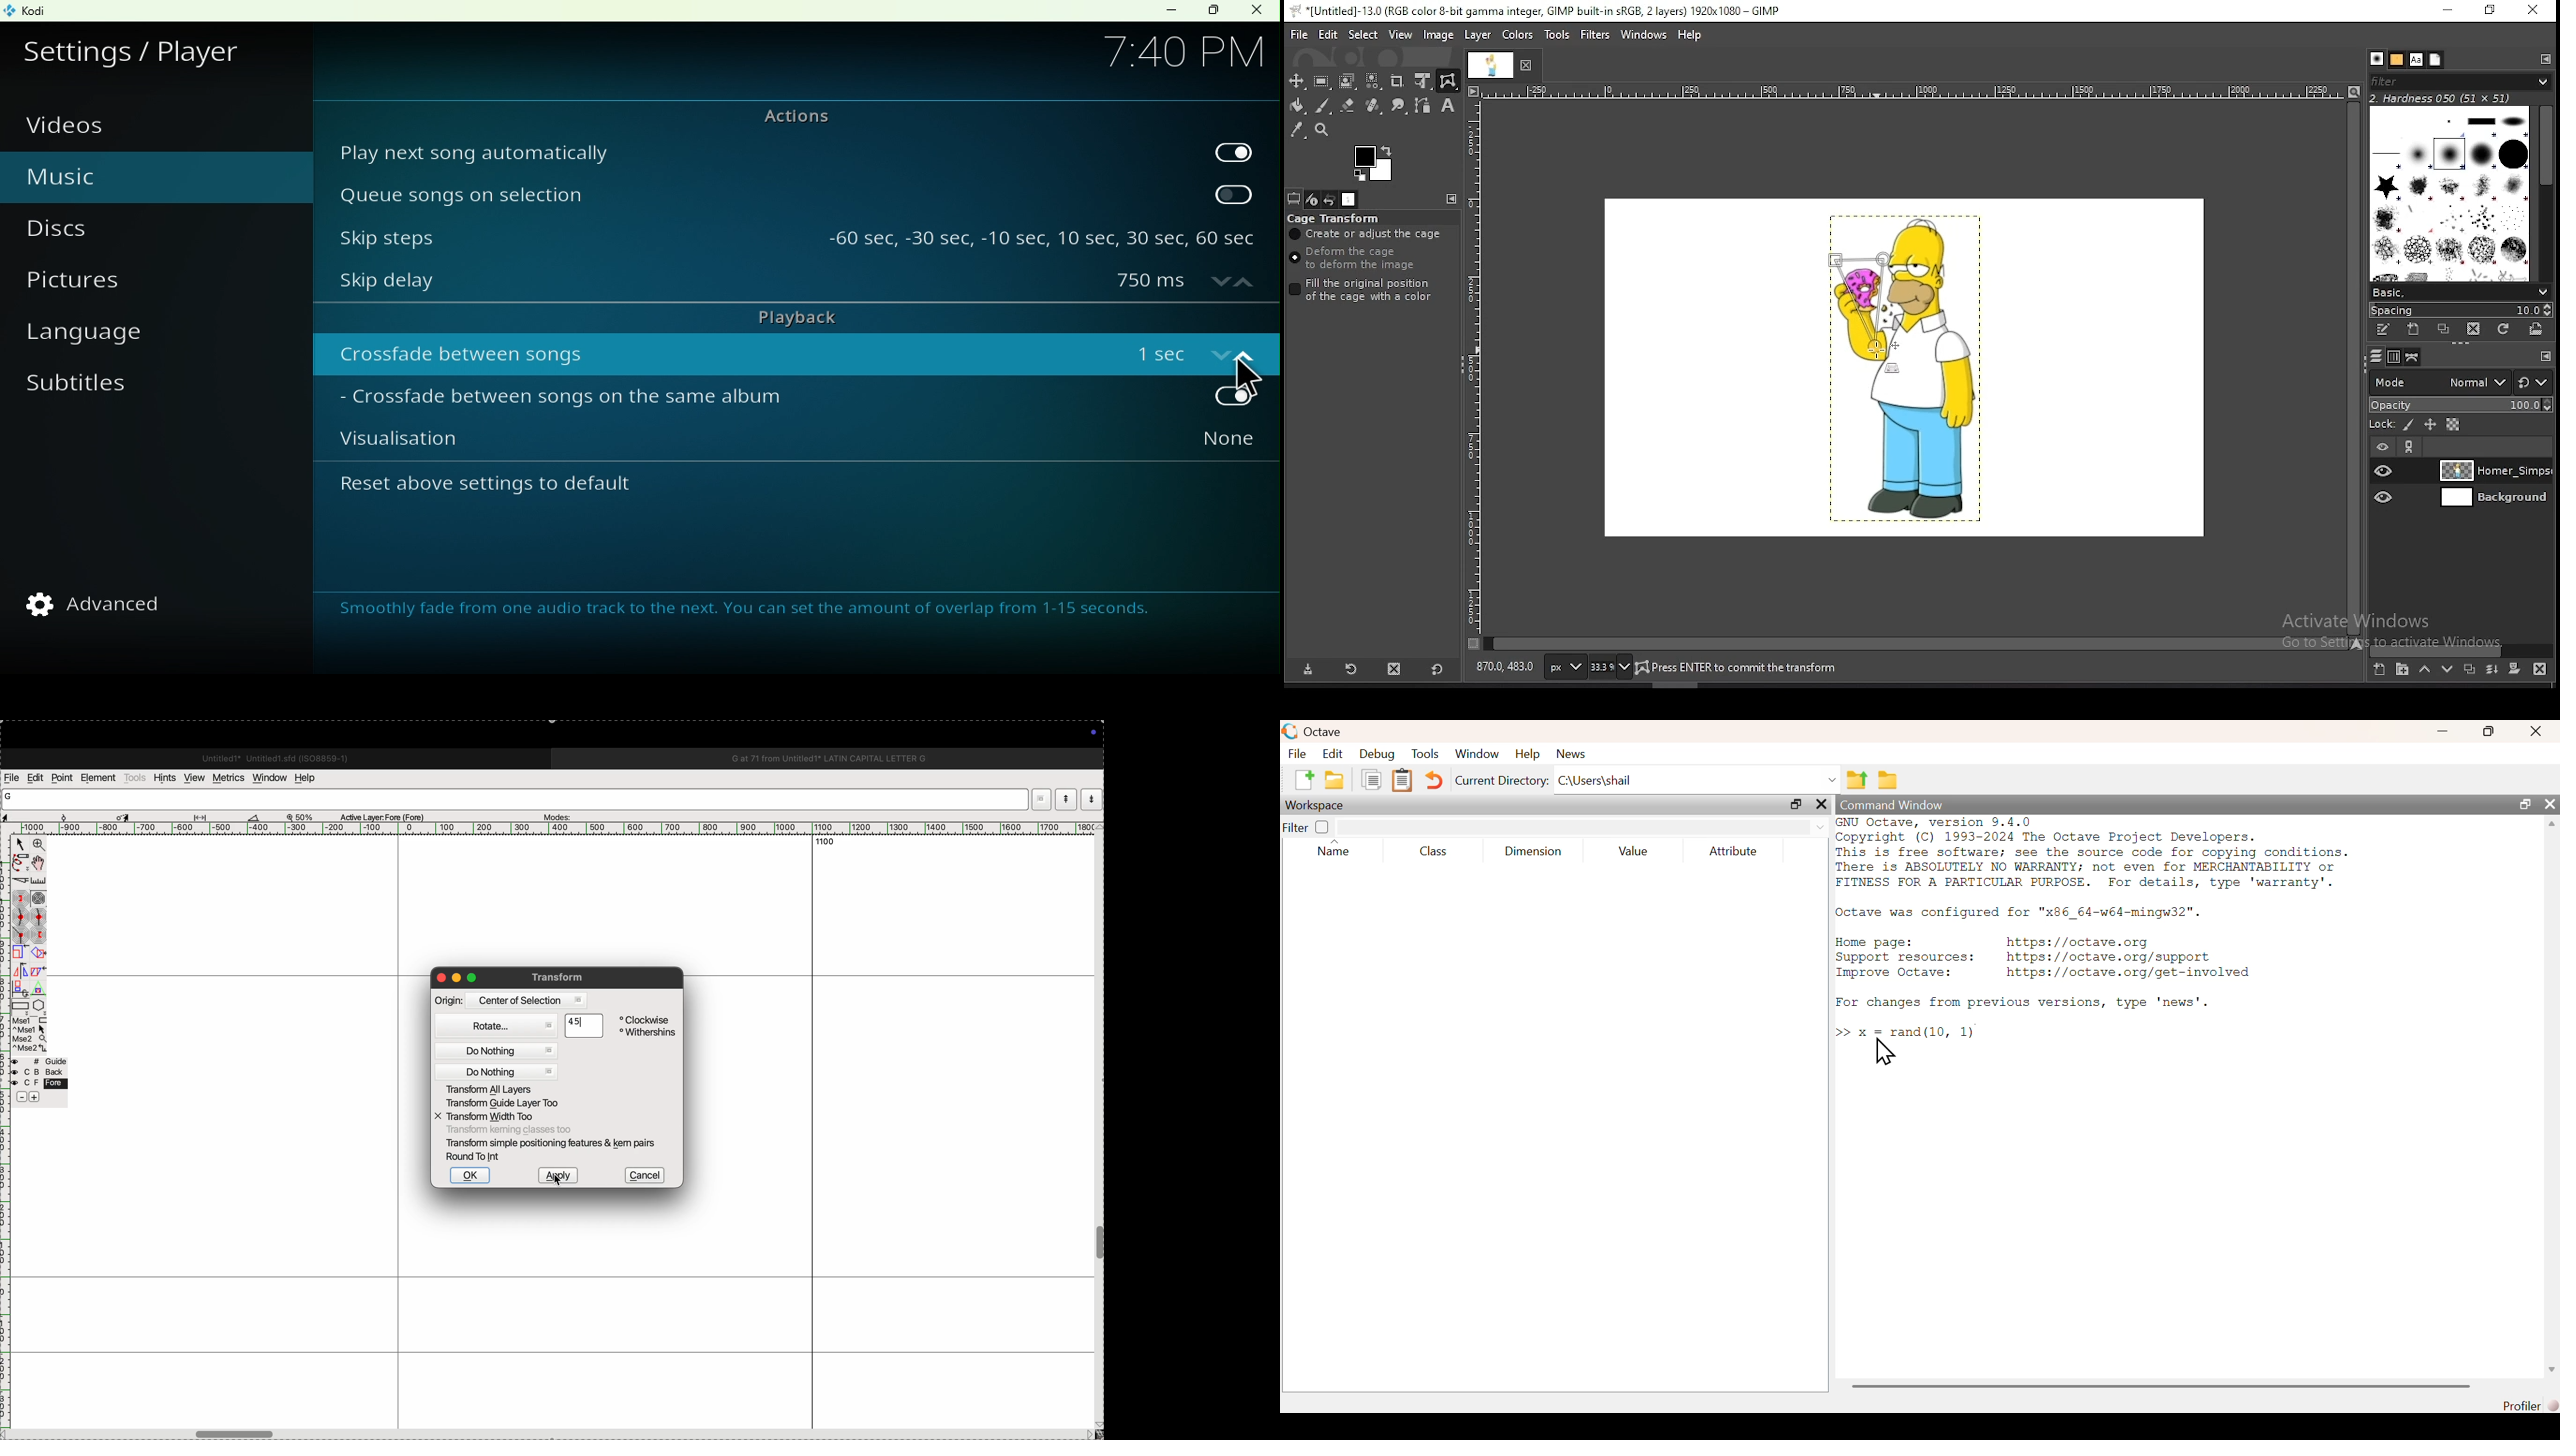 Image resolution: width=2576 pixels, height=1456 pixels. Describe the element at coordinates (760, 151) in the screenshot. I see `Play next song automatically` at that location.